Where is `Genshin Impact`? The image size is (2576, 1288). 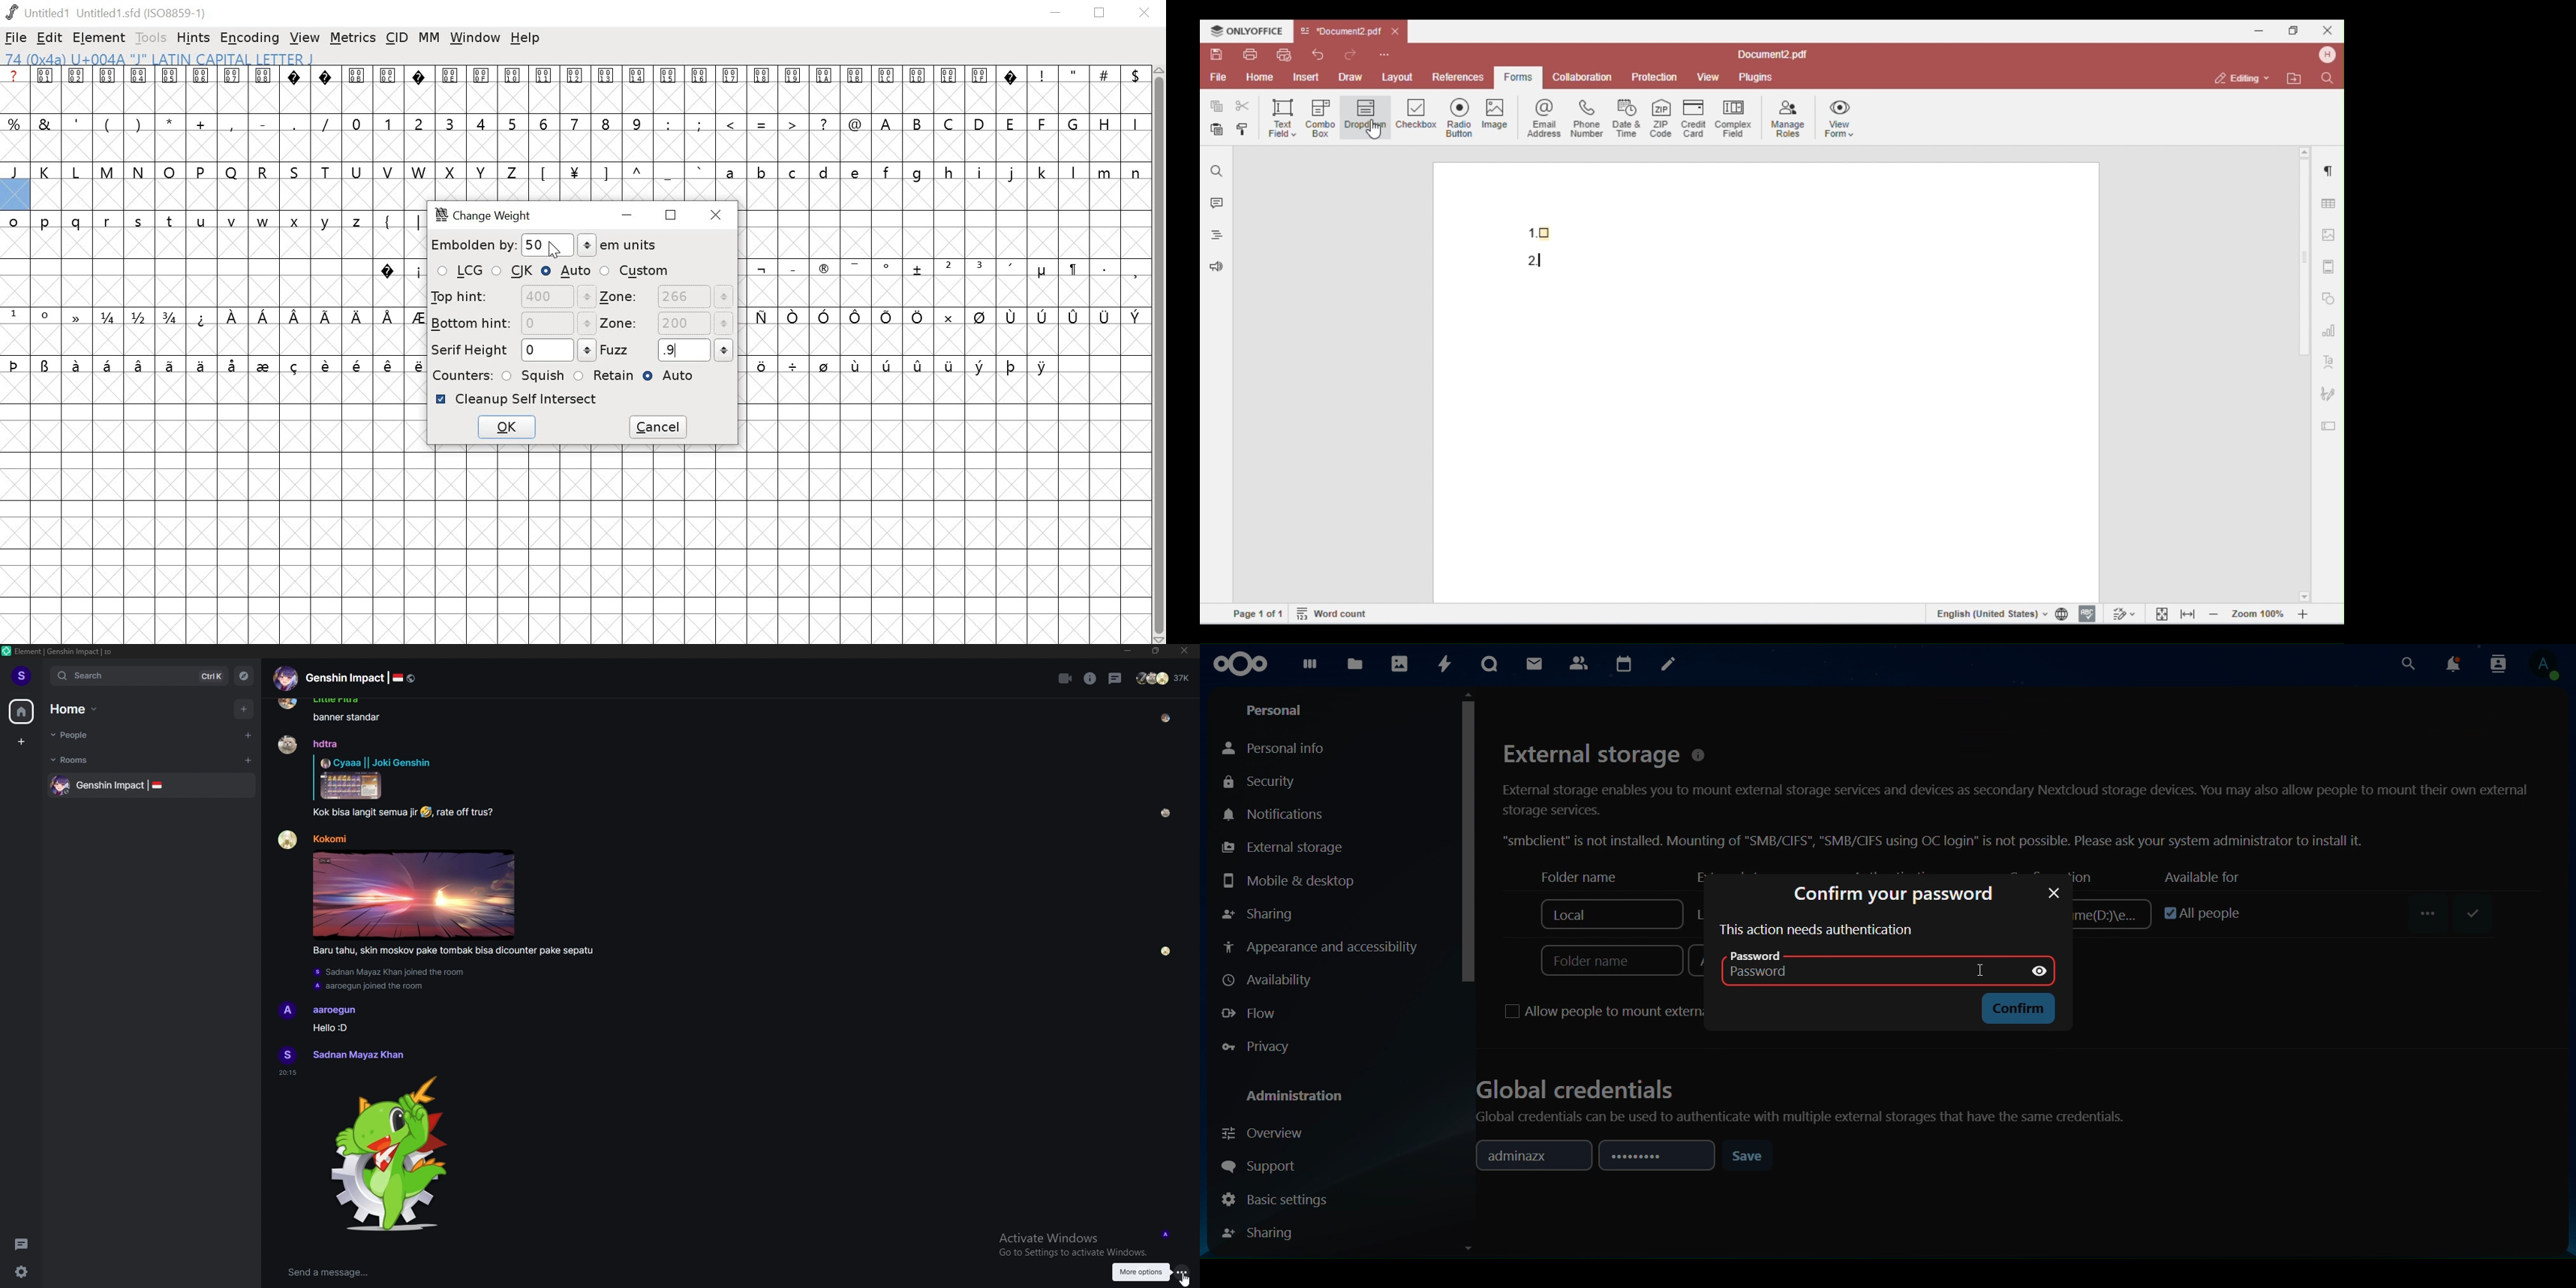
Genshin Impact is located at coordinates (344, 678).